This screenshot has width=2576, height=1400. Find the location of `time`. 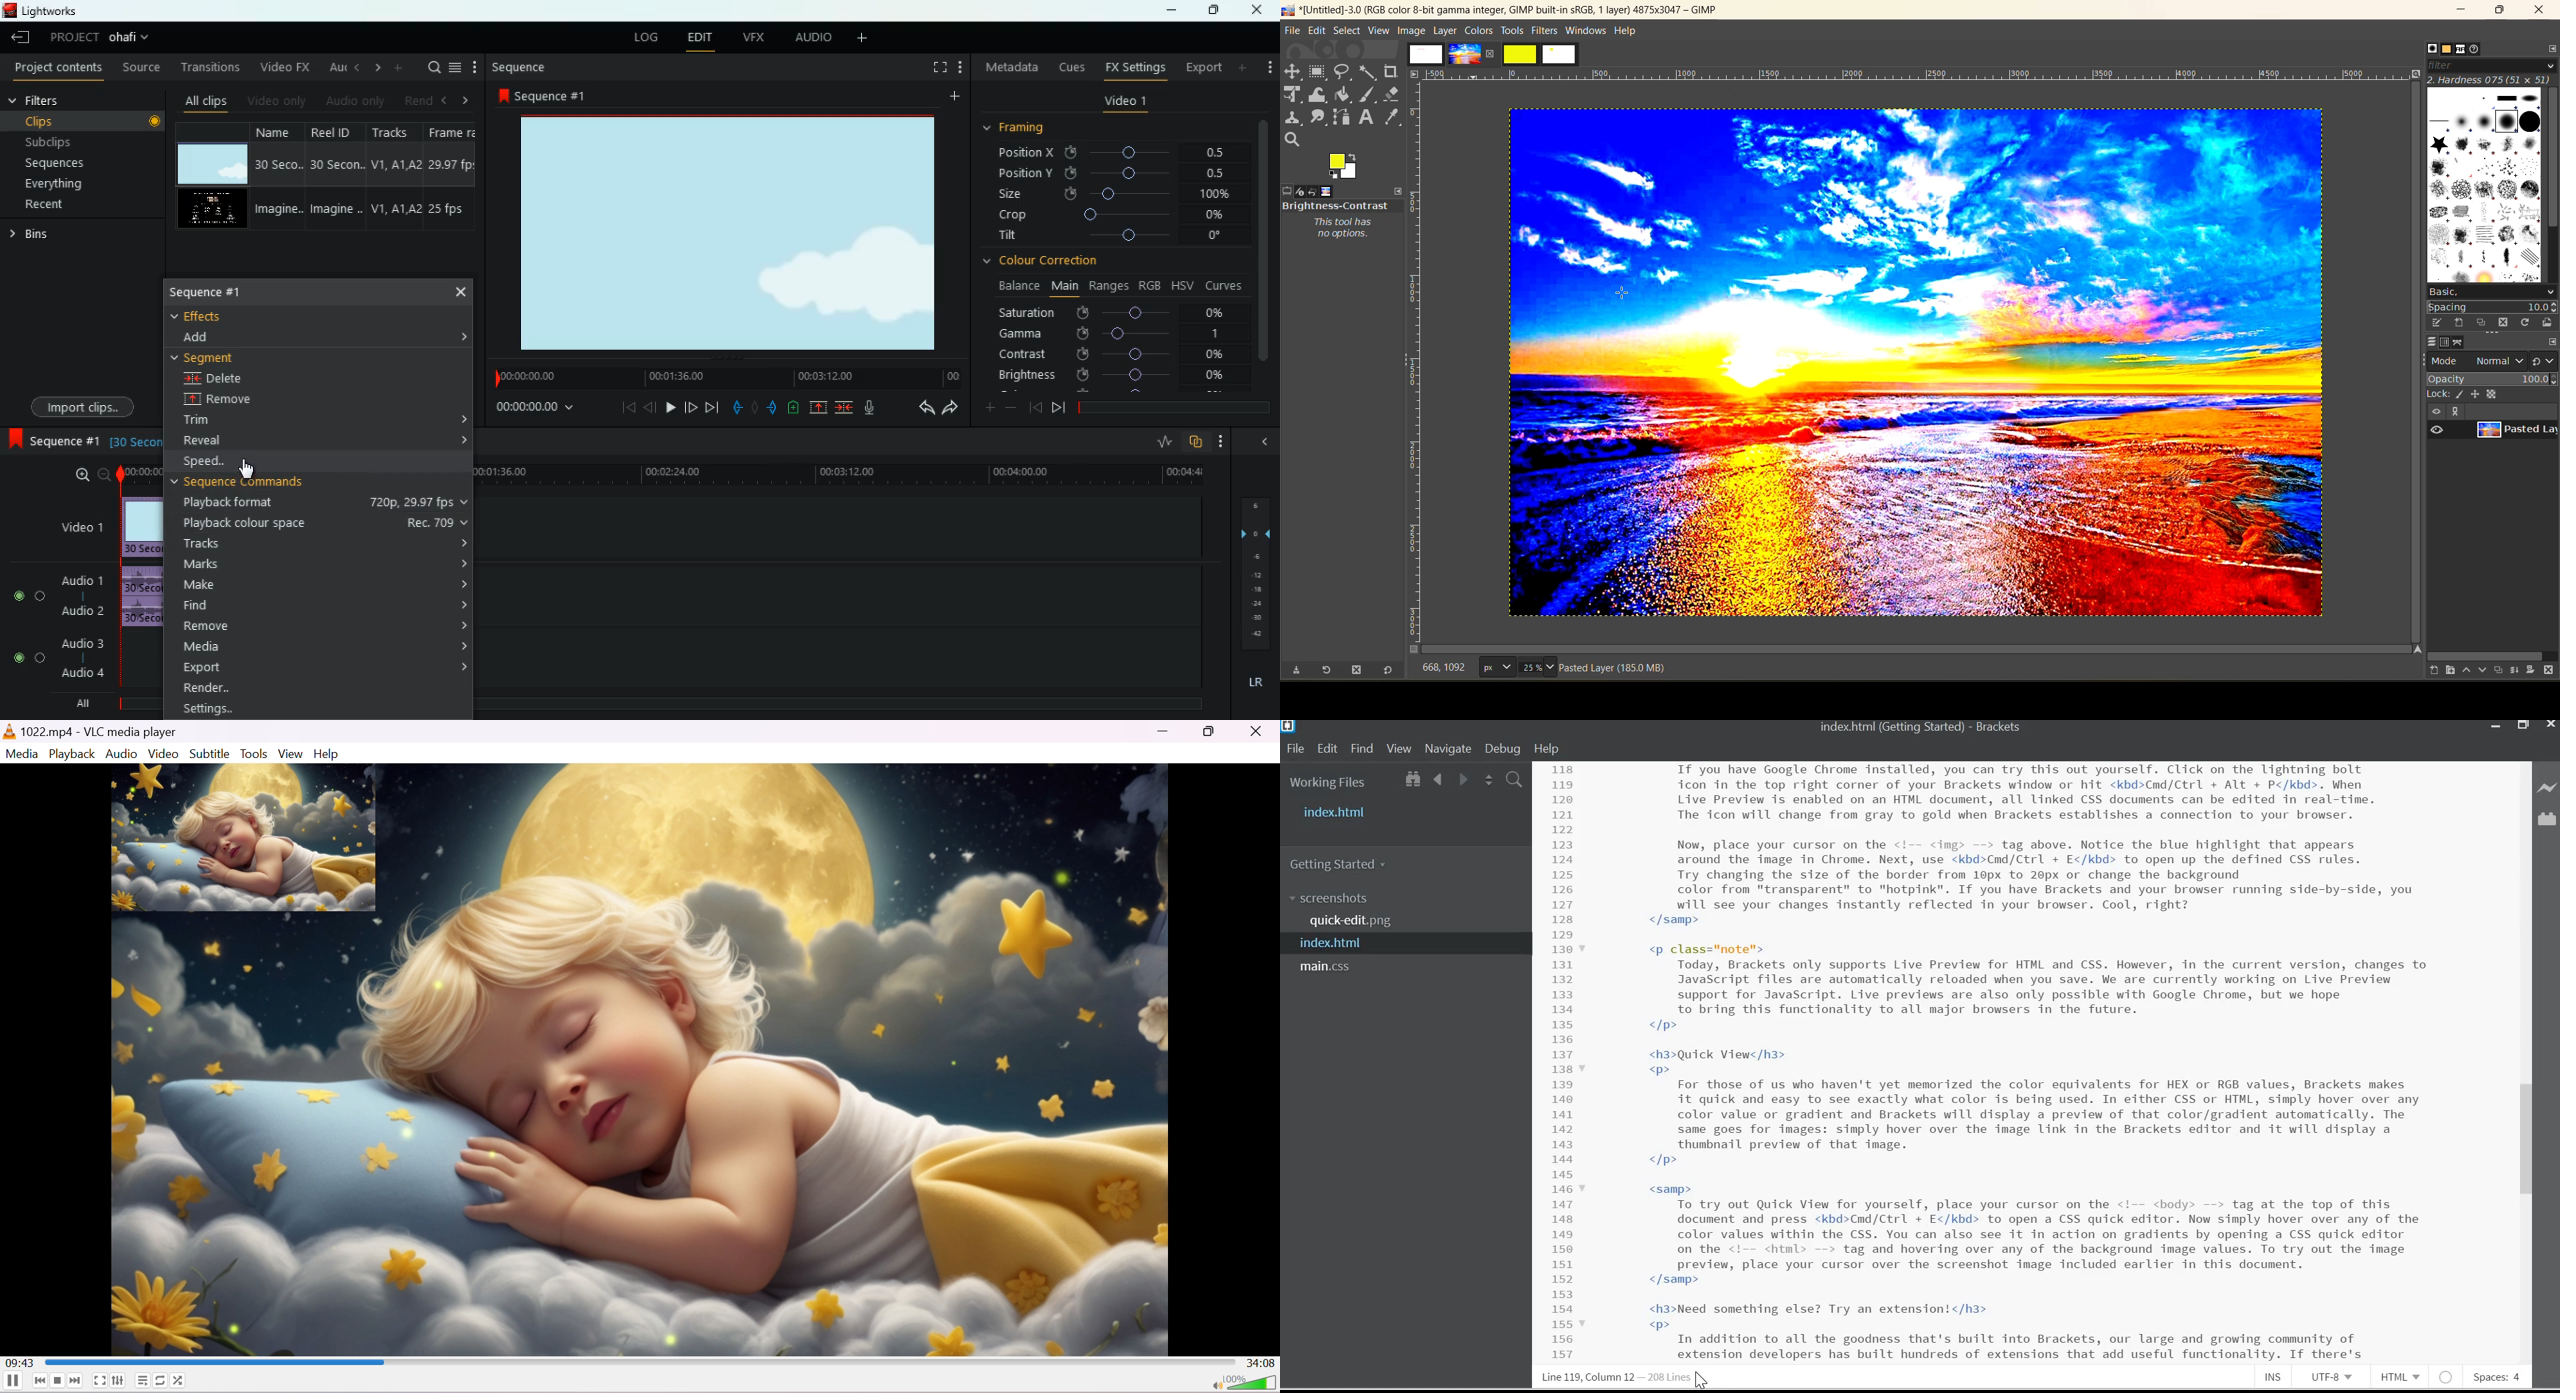

time is located at coordinates (538, 409).